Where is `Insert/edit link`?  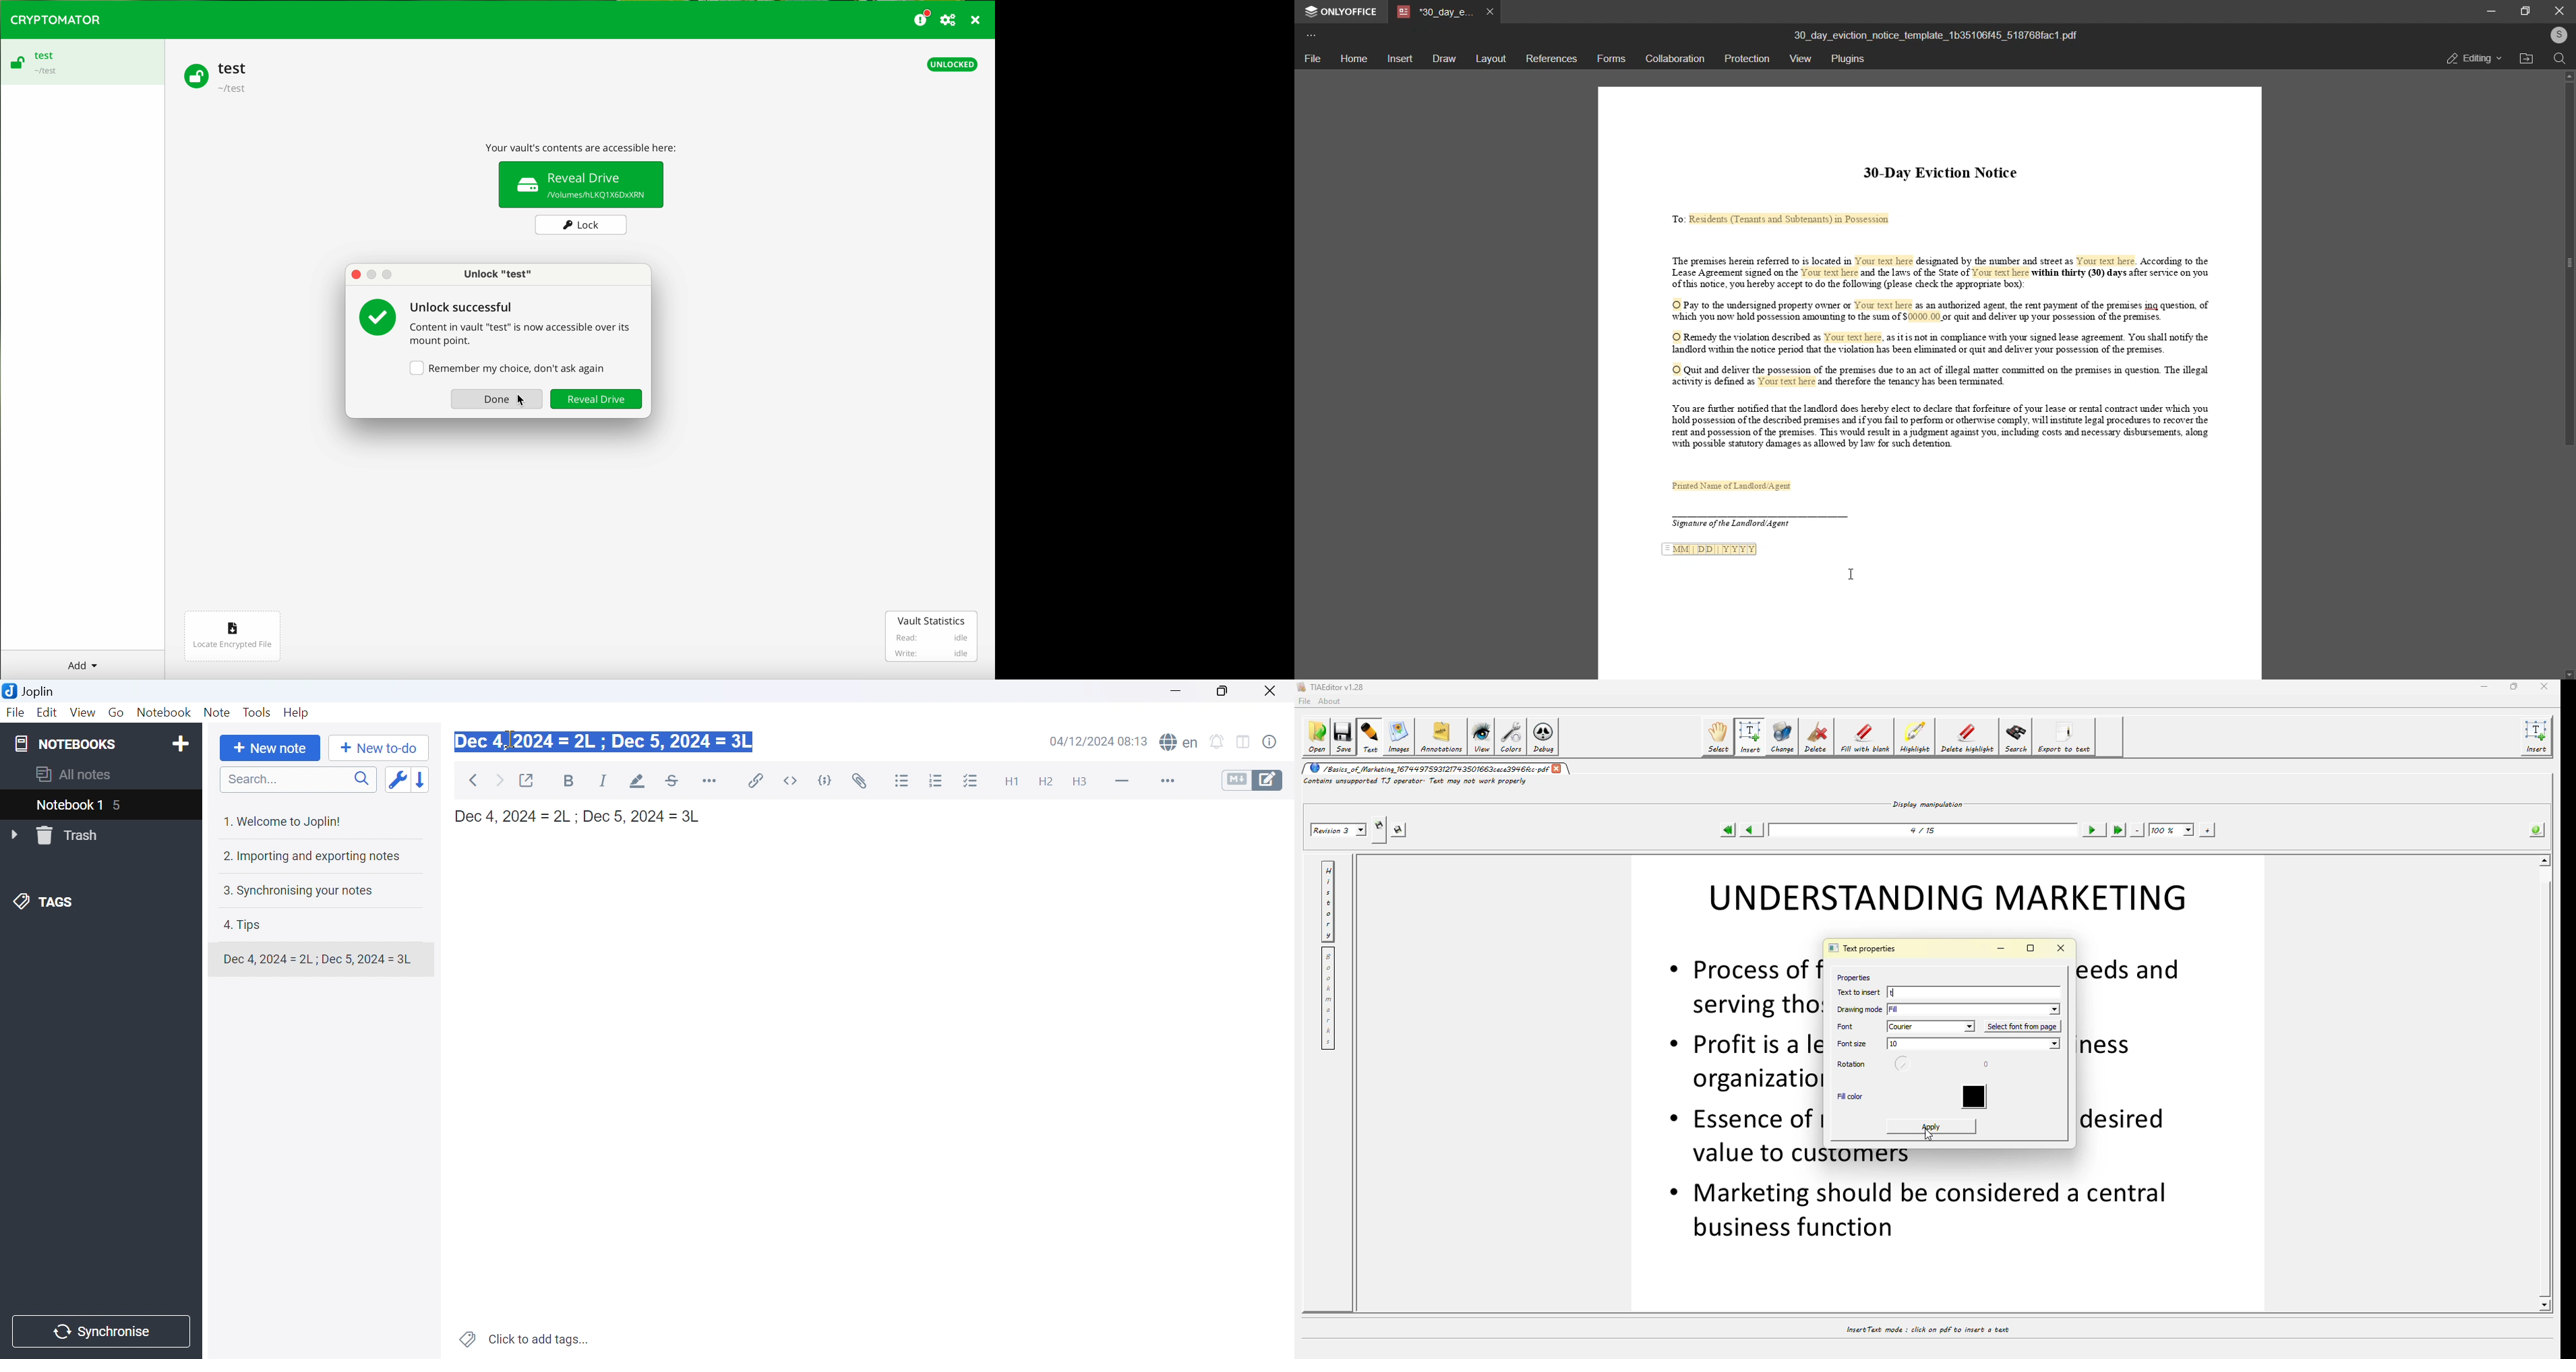 Insert/edit link is located at coordinates (757, 781).